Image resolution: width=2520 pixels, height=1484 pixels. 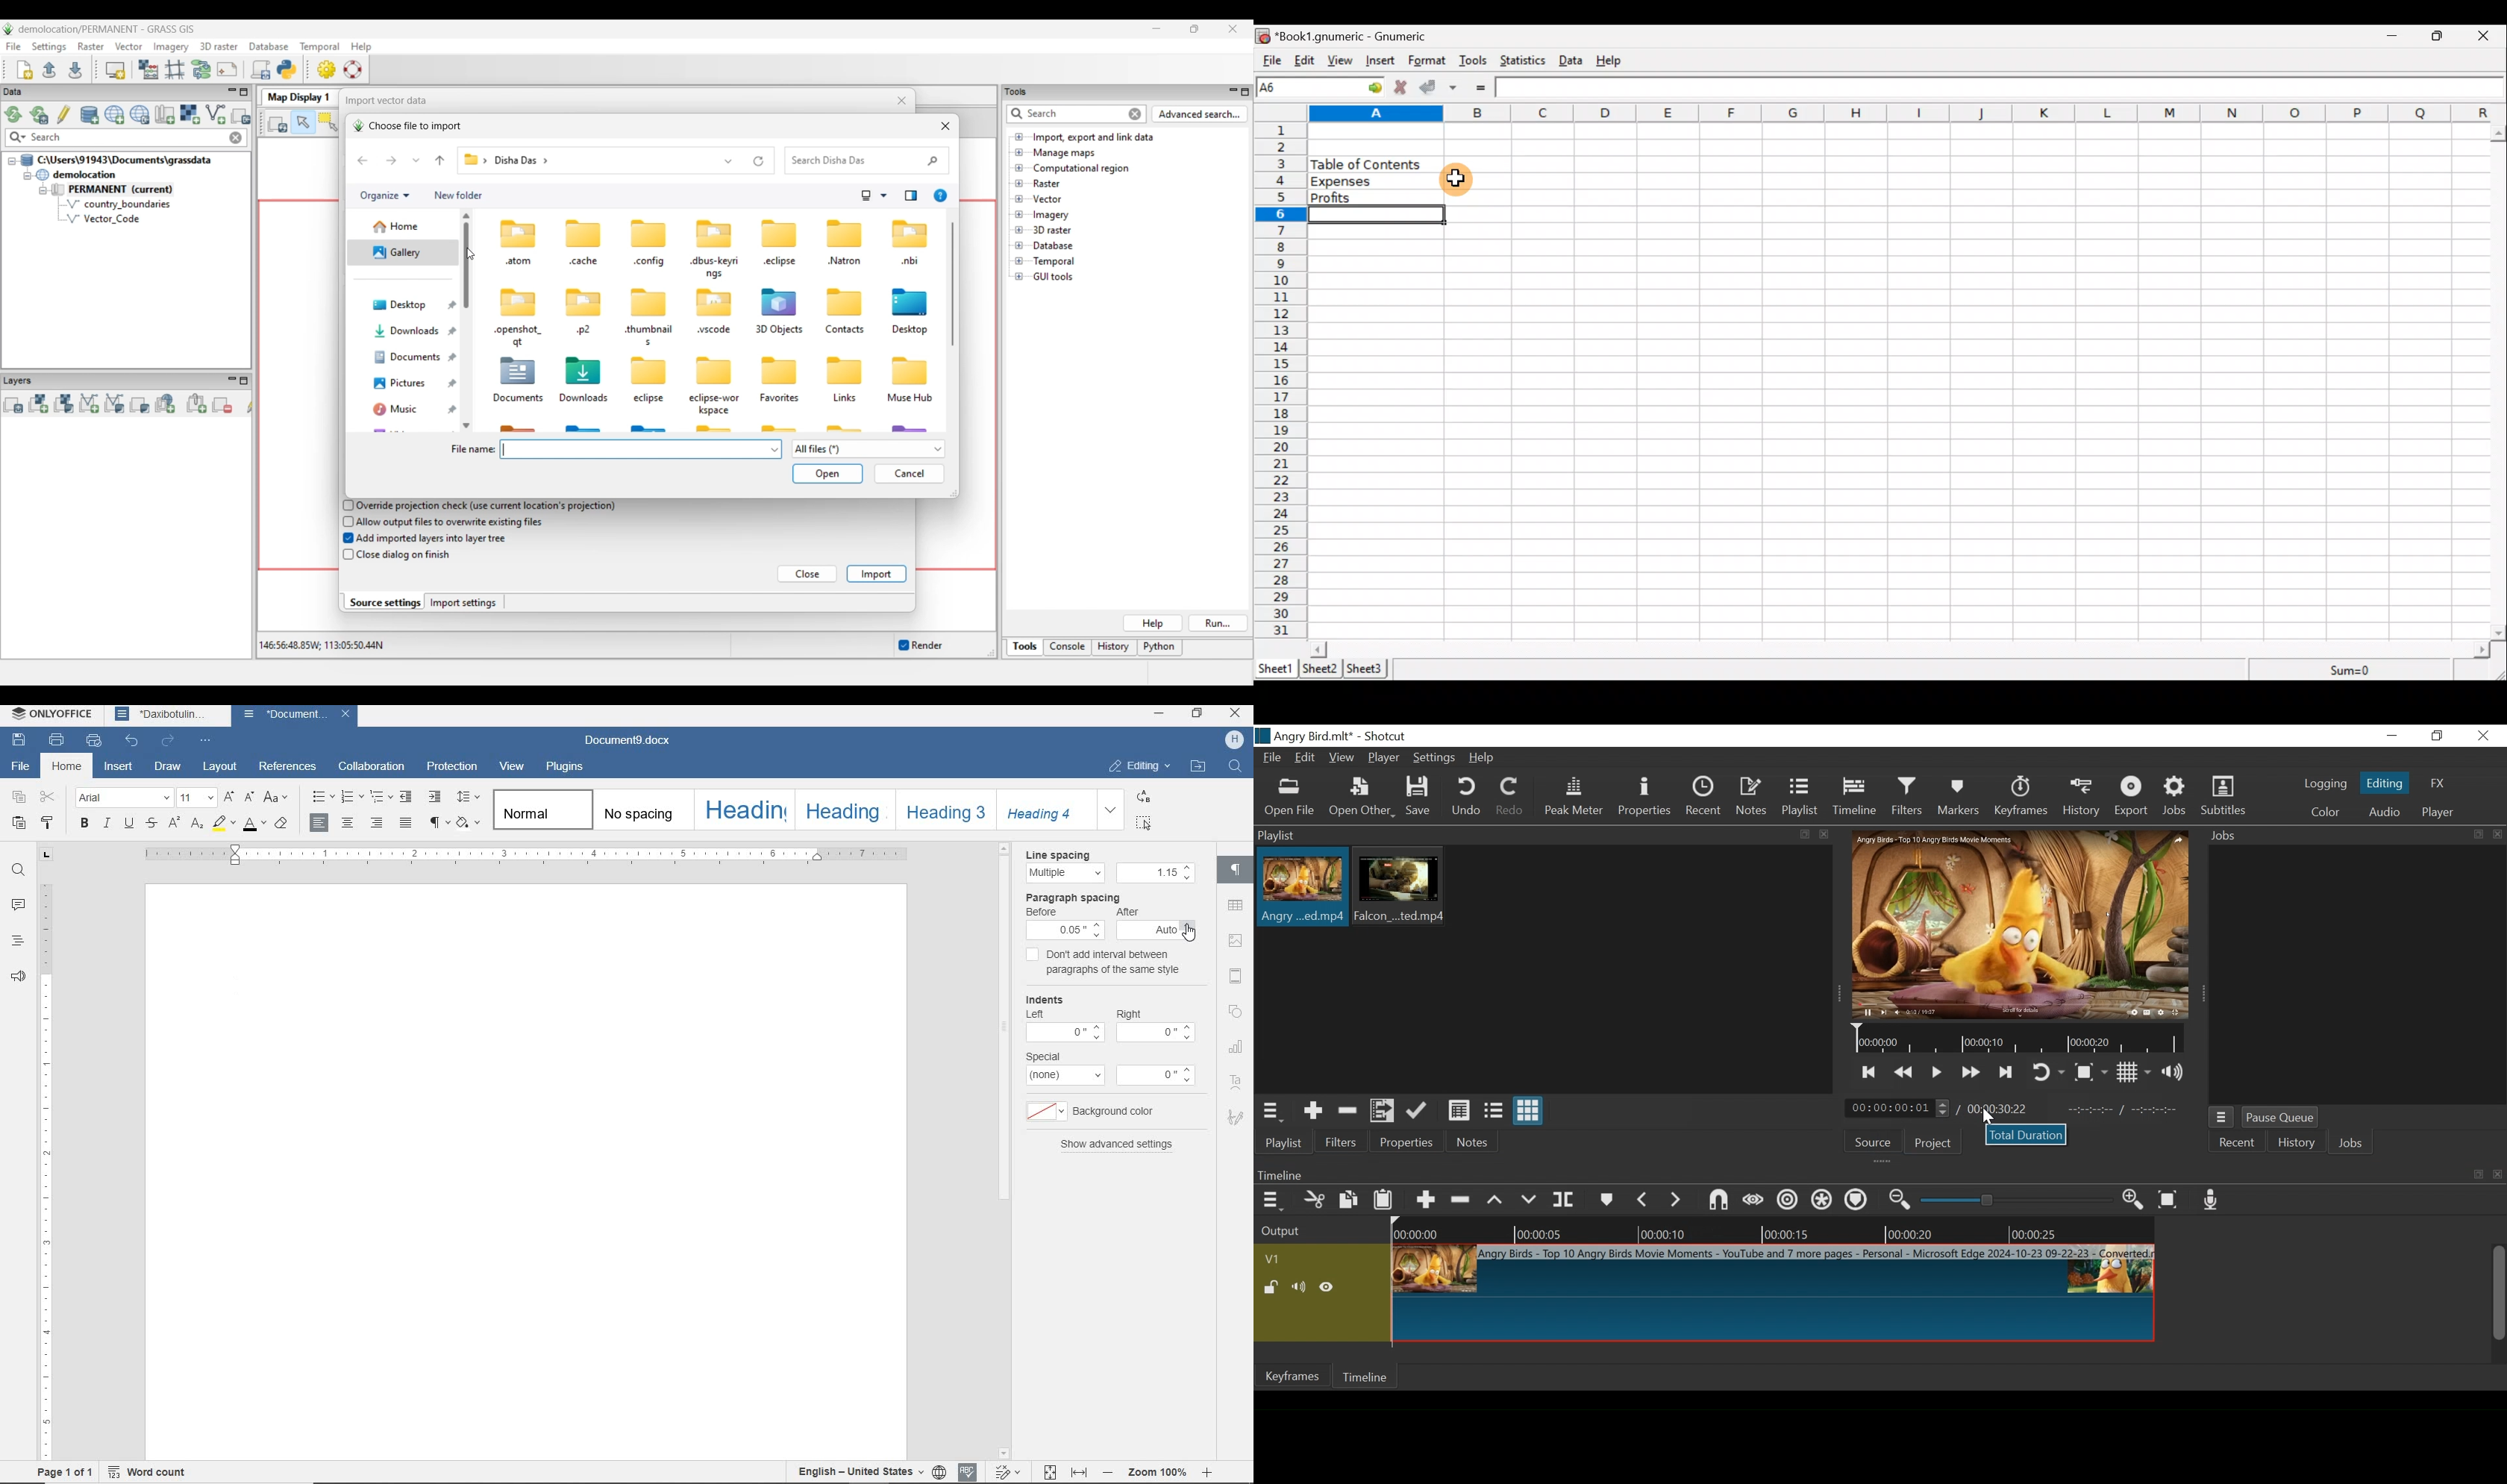 I want to click on font color, so click(x=254, y=824).